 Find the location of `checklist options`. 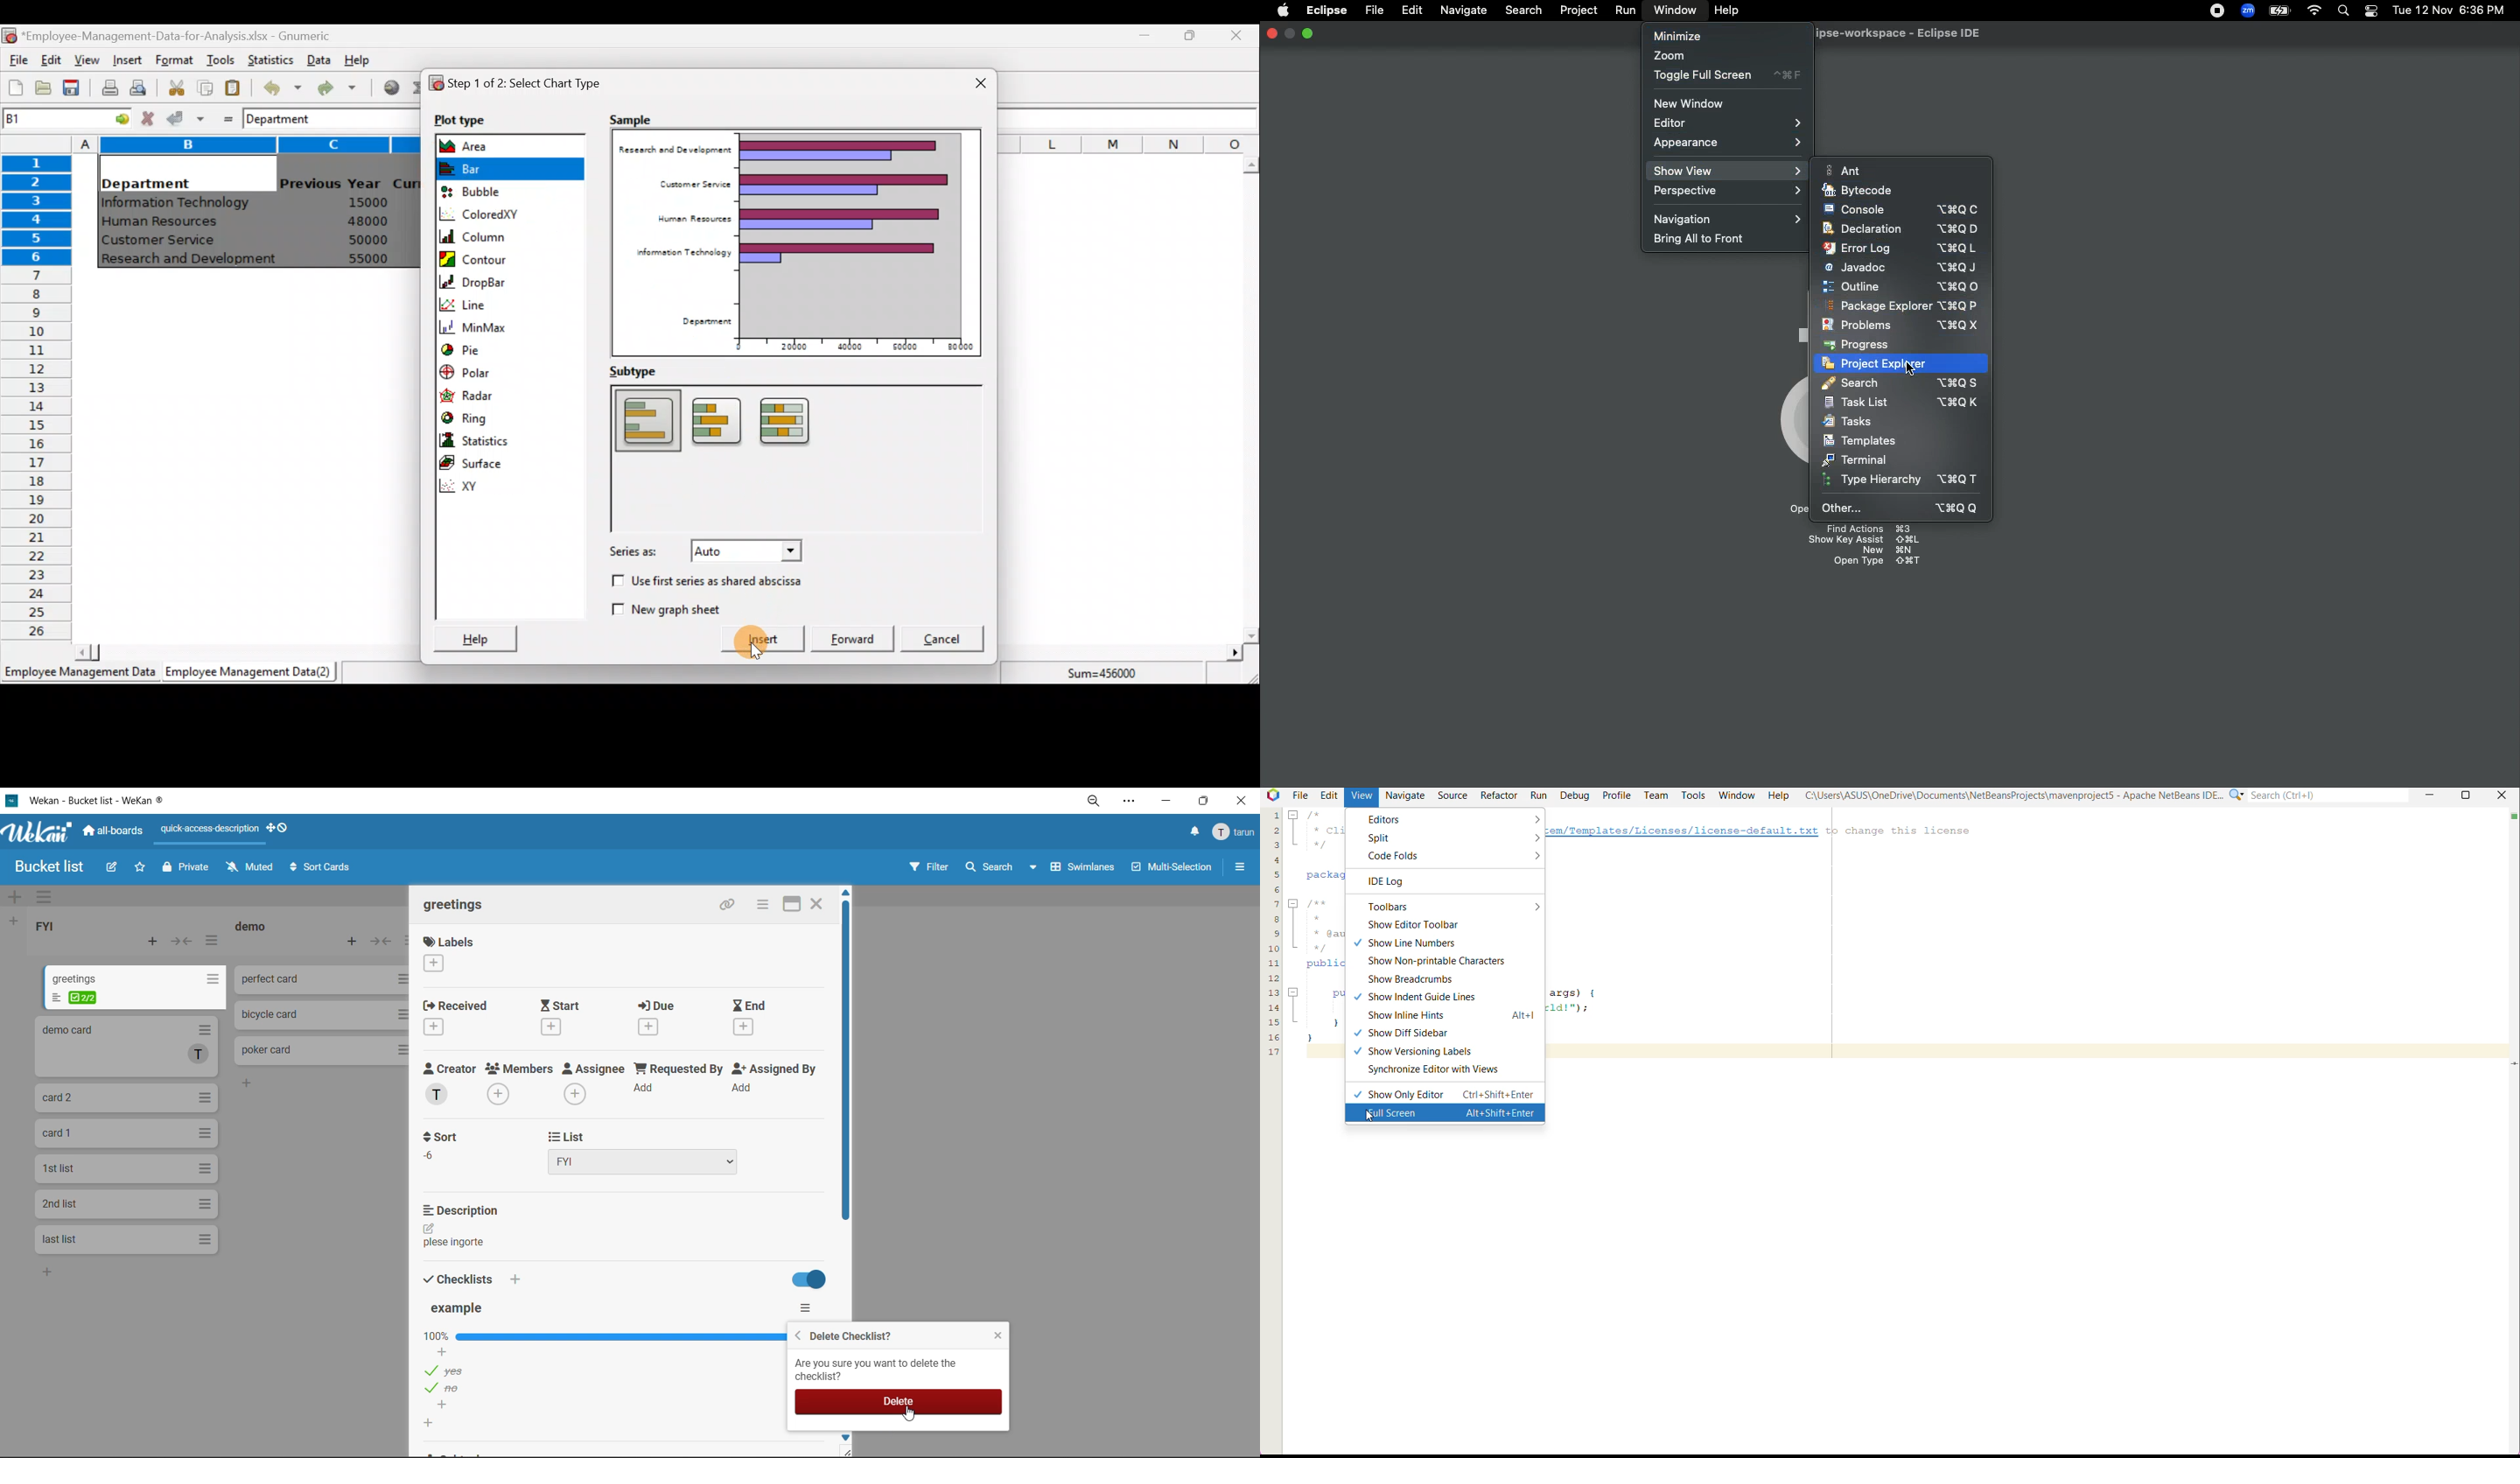

checklist options is located at coordinates (447, 1390).